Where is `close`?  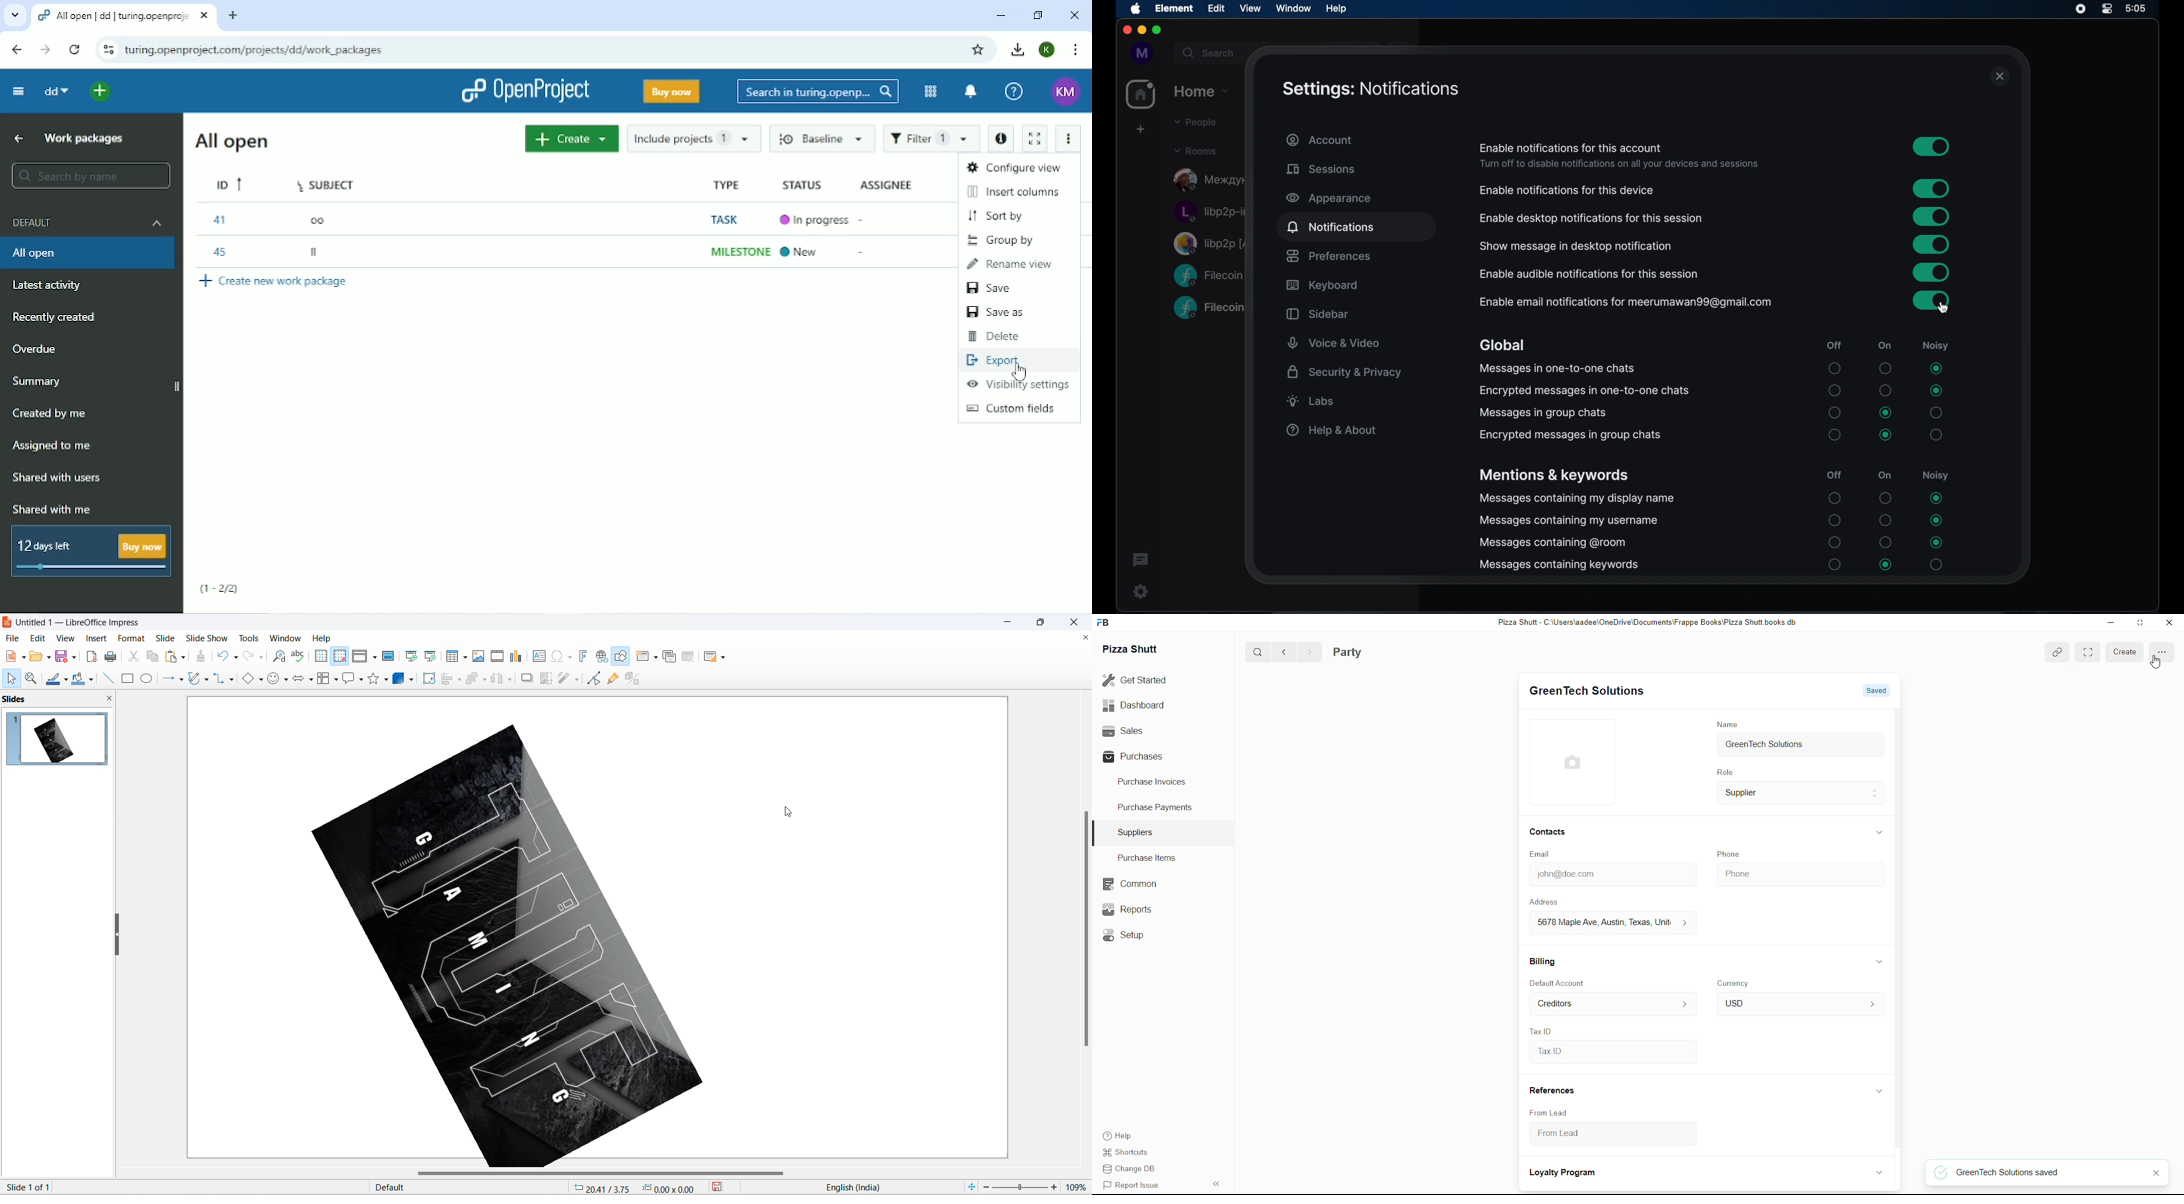
close is located at coordinates (2156, 1173).